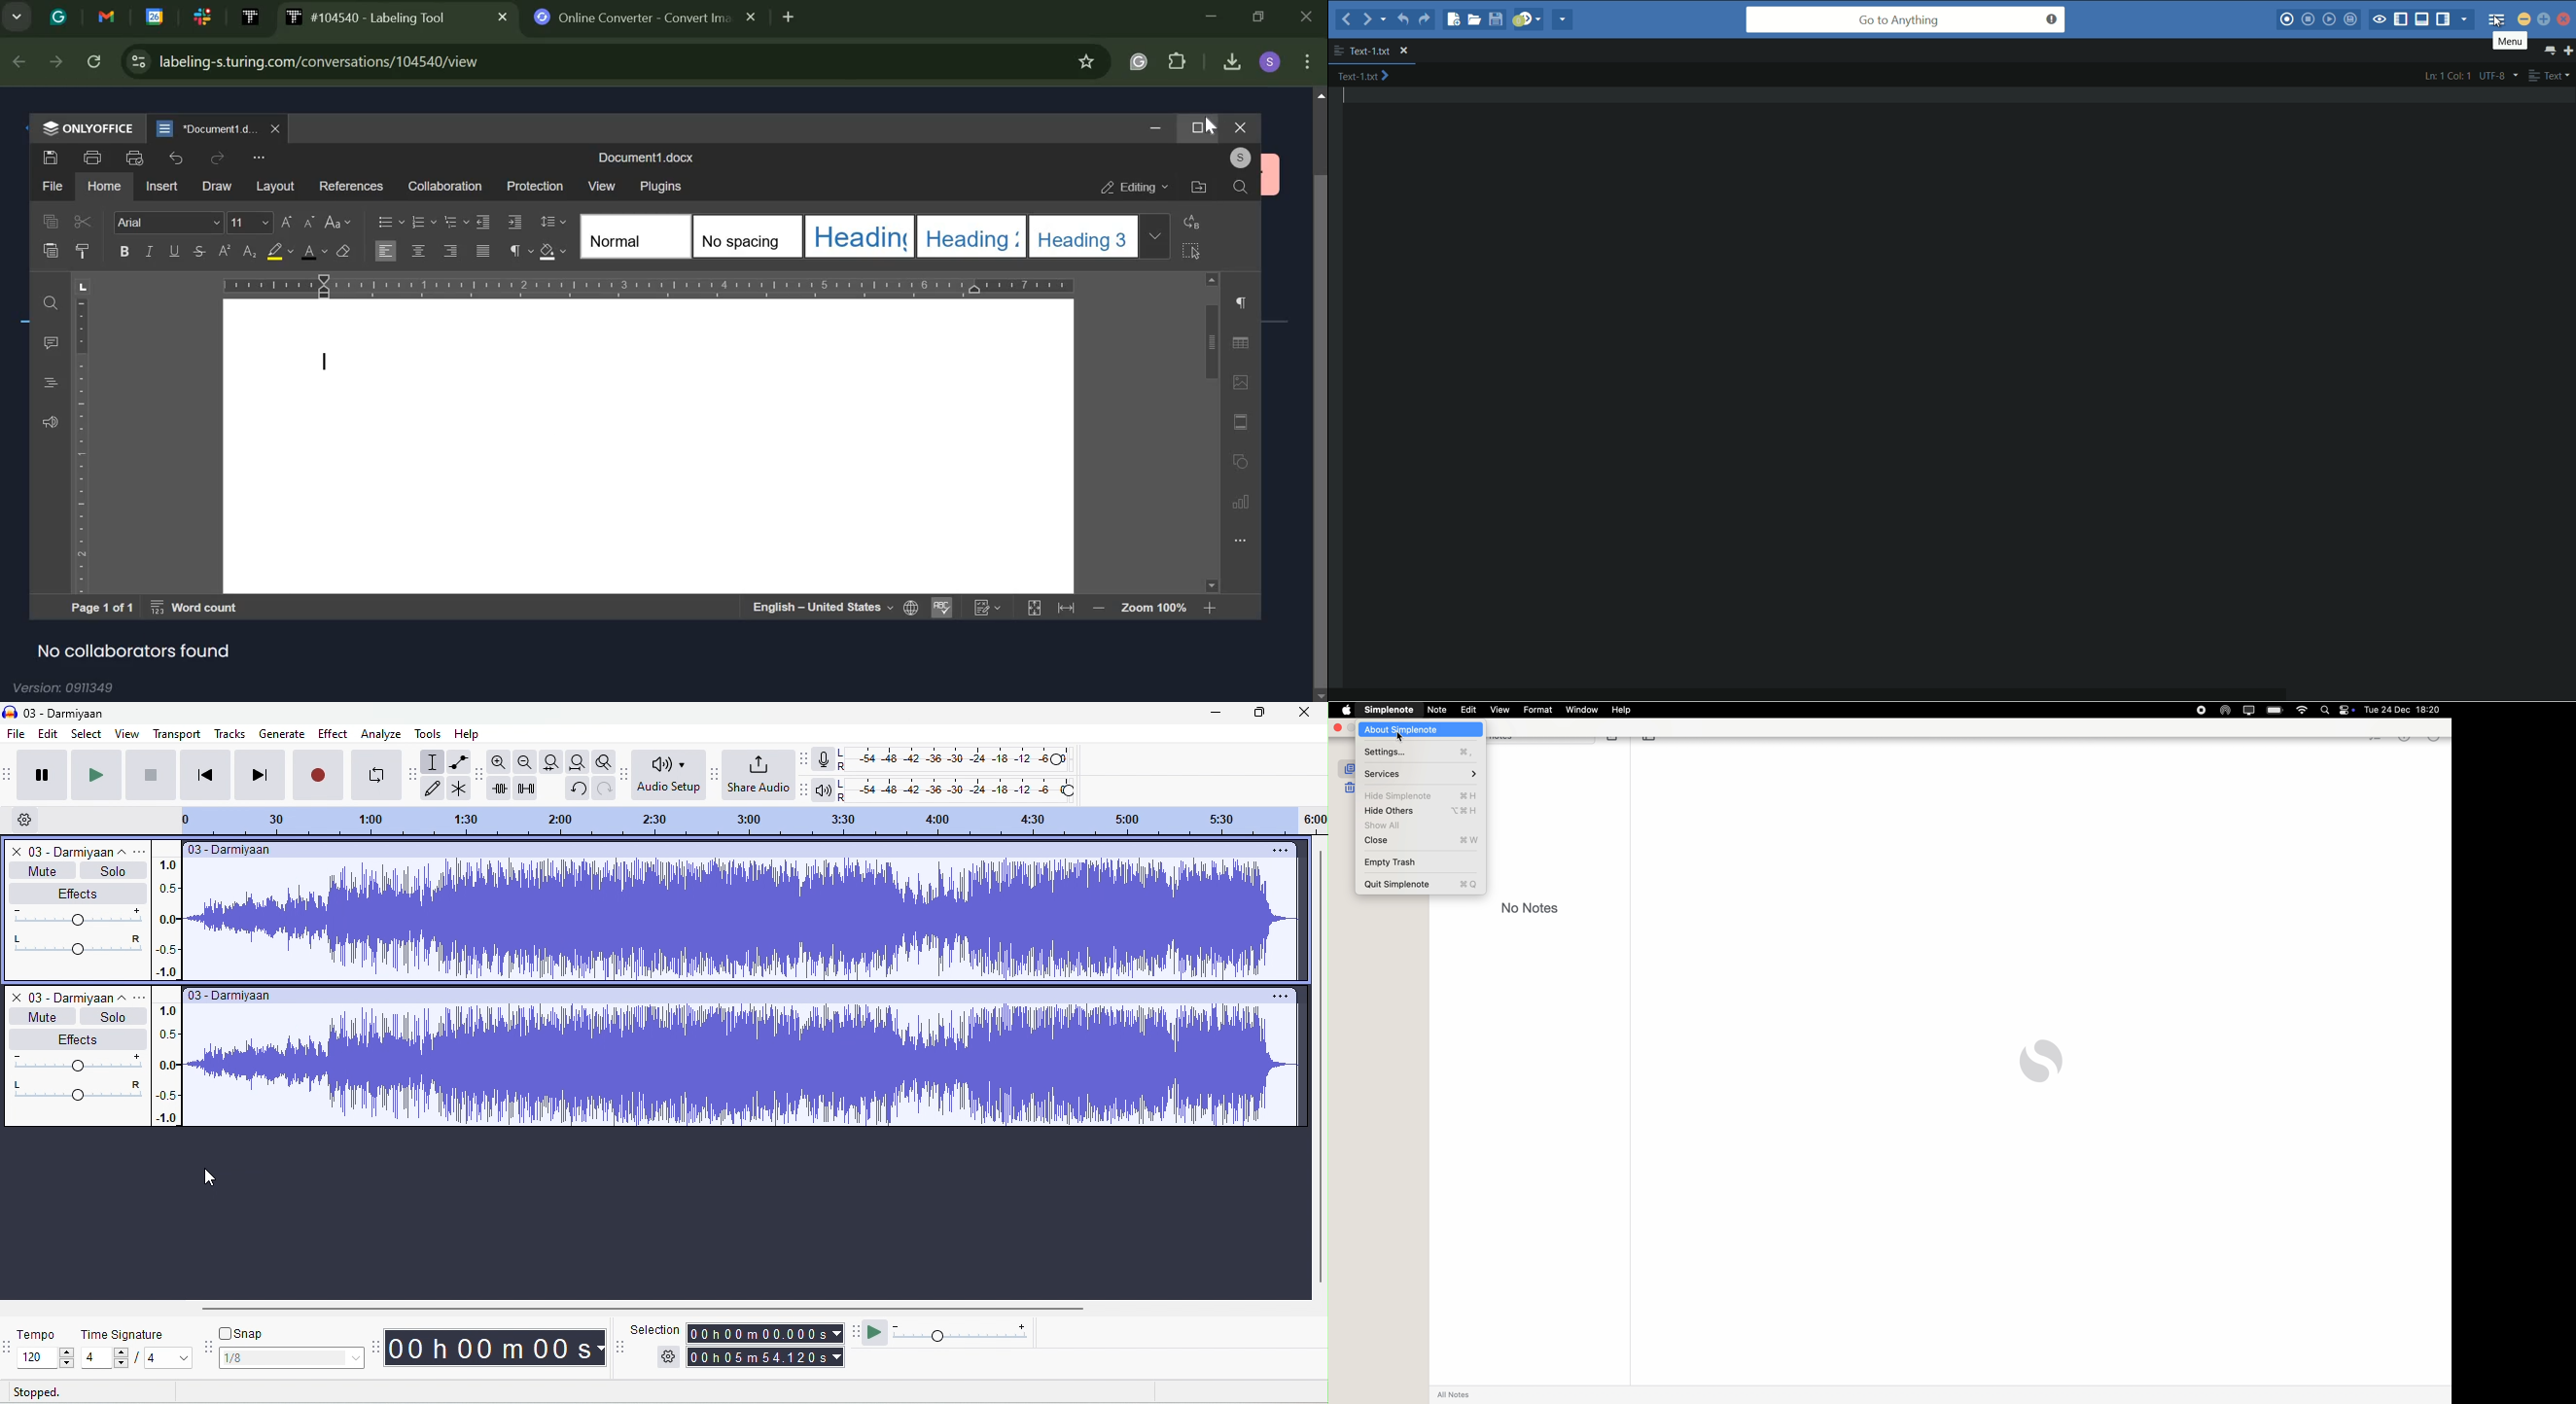 This screenshot has width=2576, height=1428. I want to click on *Document1.d., so click(224, 129).